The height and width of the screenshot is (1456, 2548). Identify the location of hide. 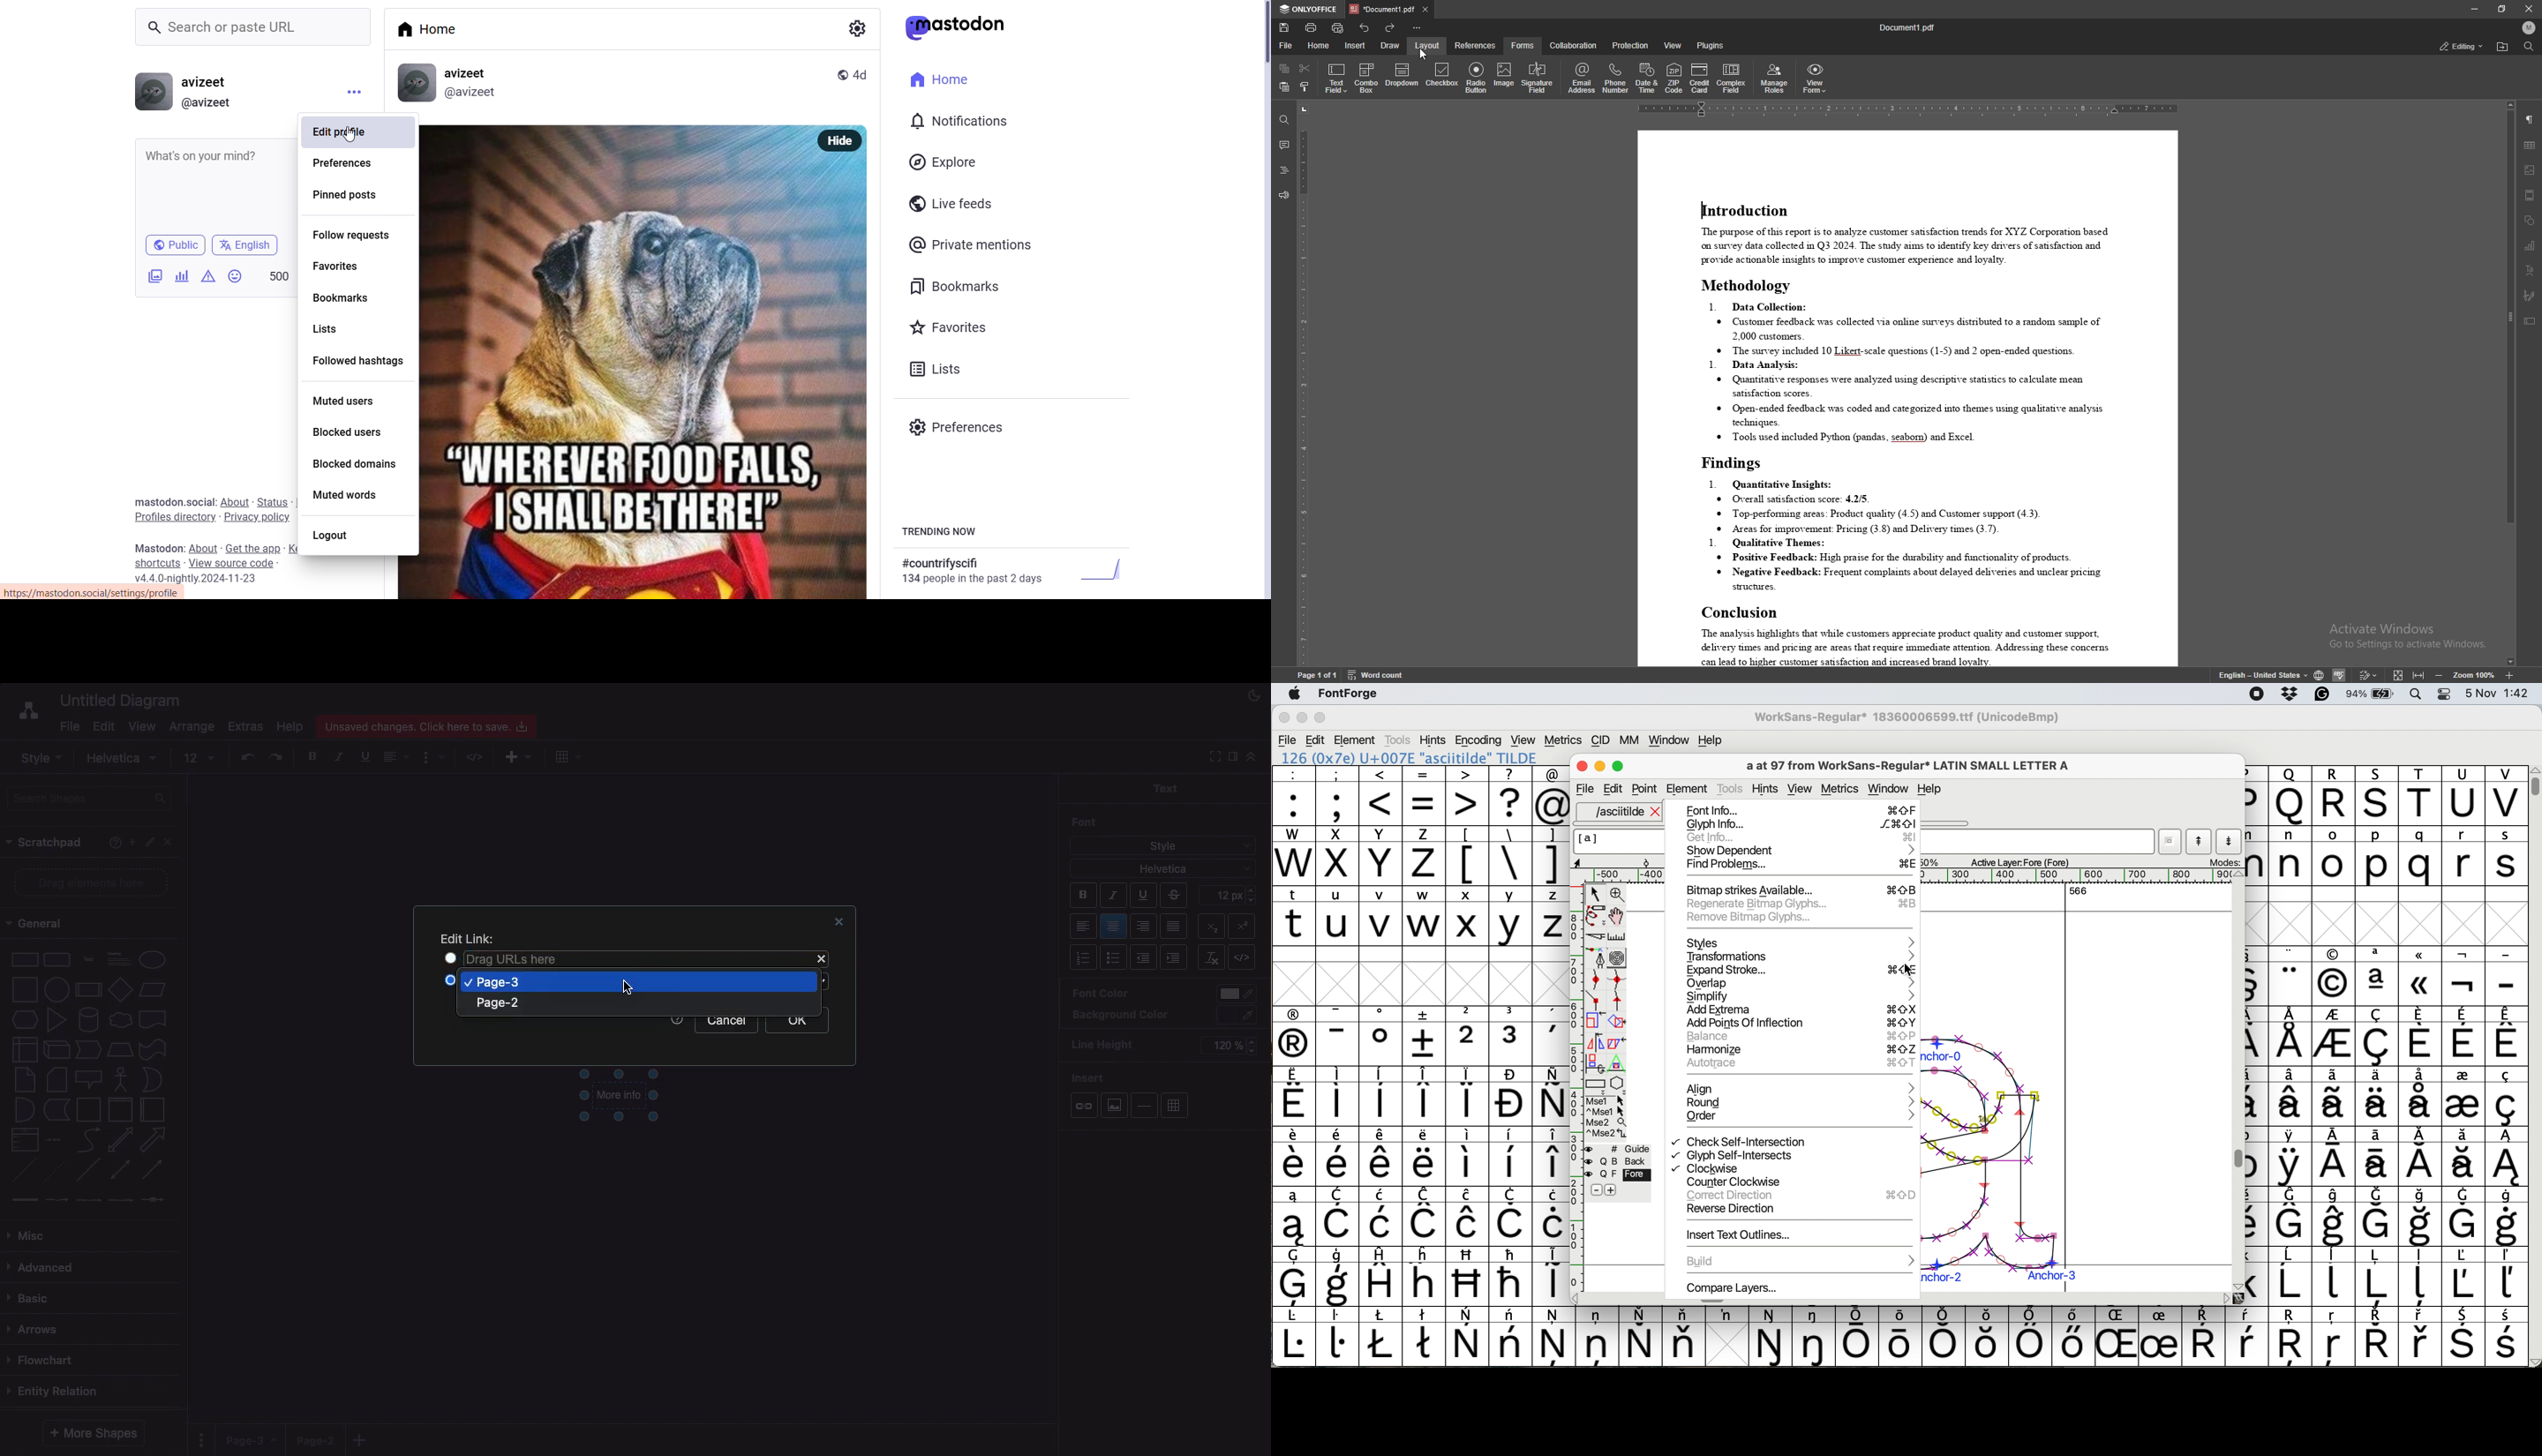
(839, 141).